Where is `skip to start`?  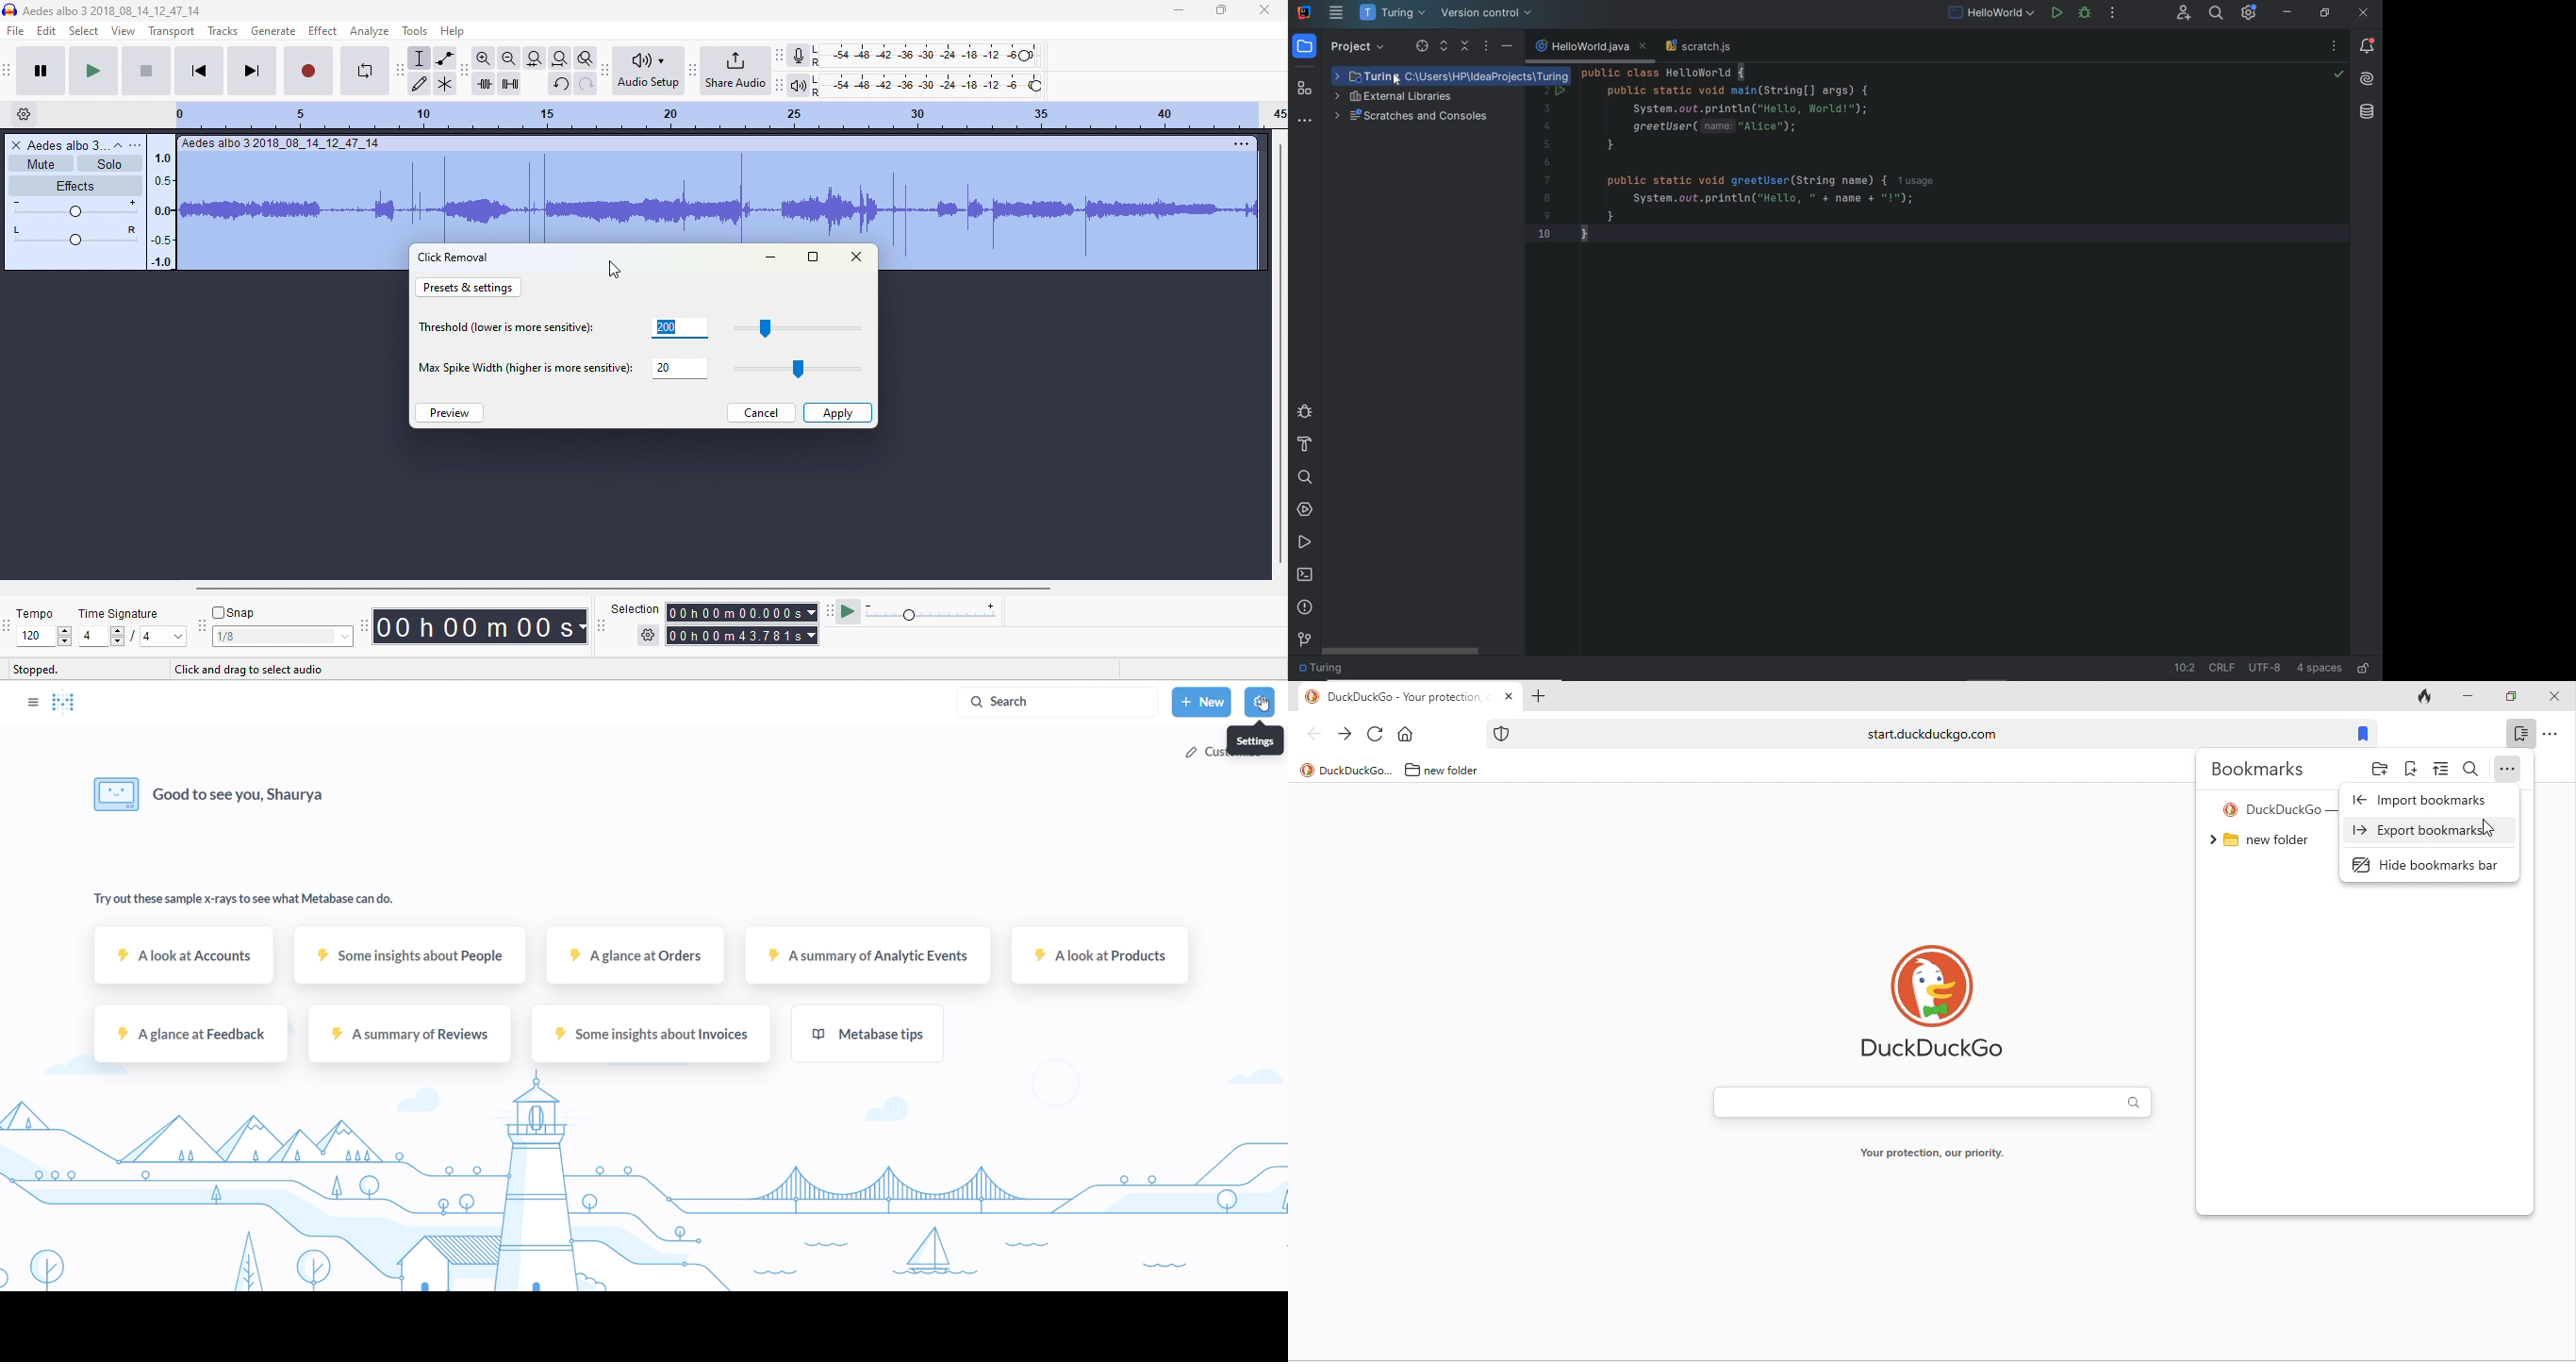 skip to start is located at coordinates (199, 71).